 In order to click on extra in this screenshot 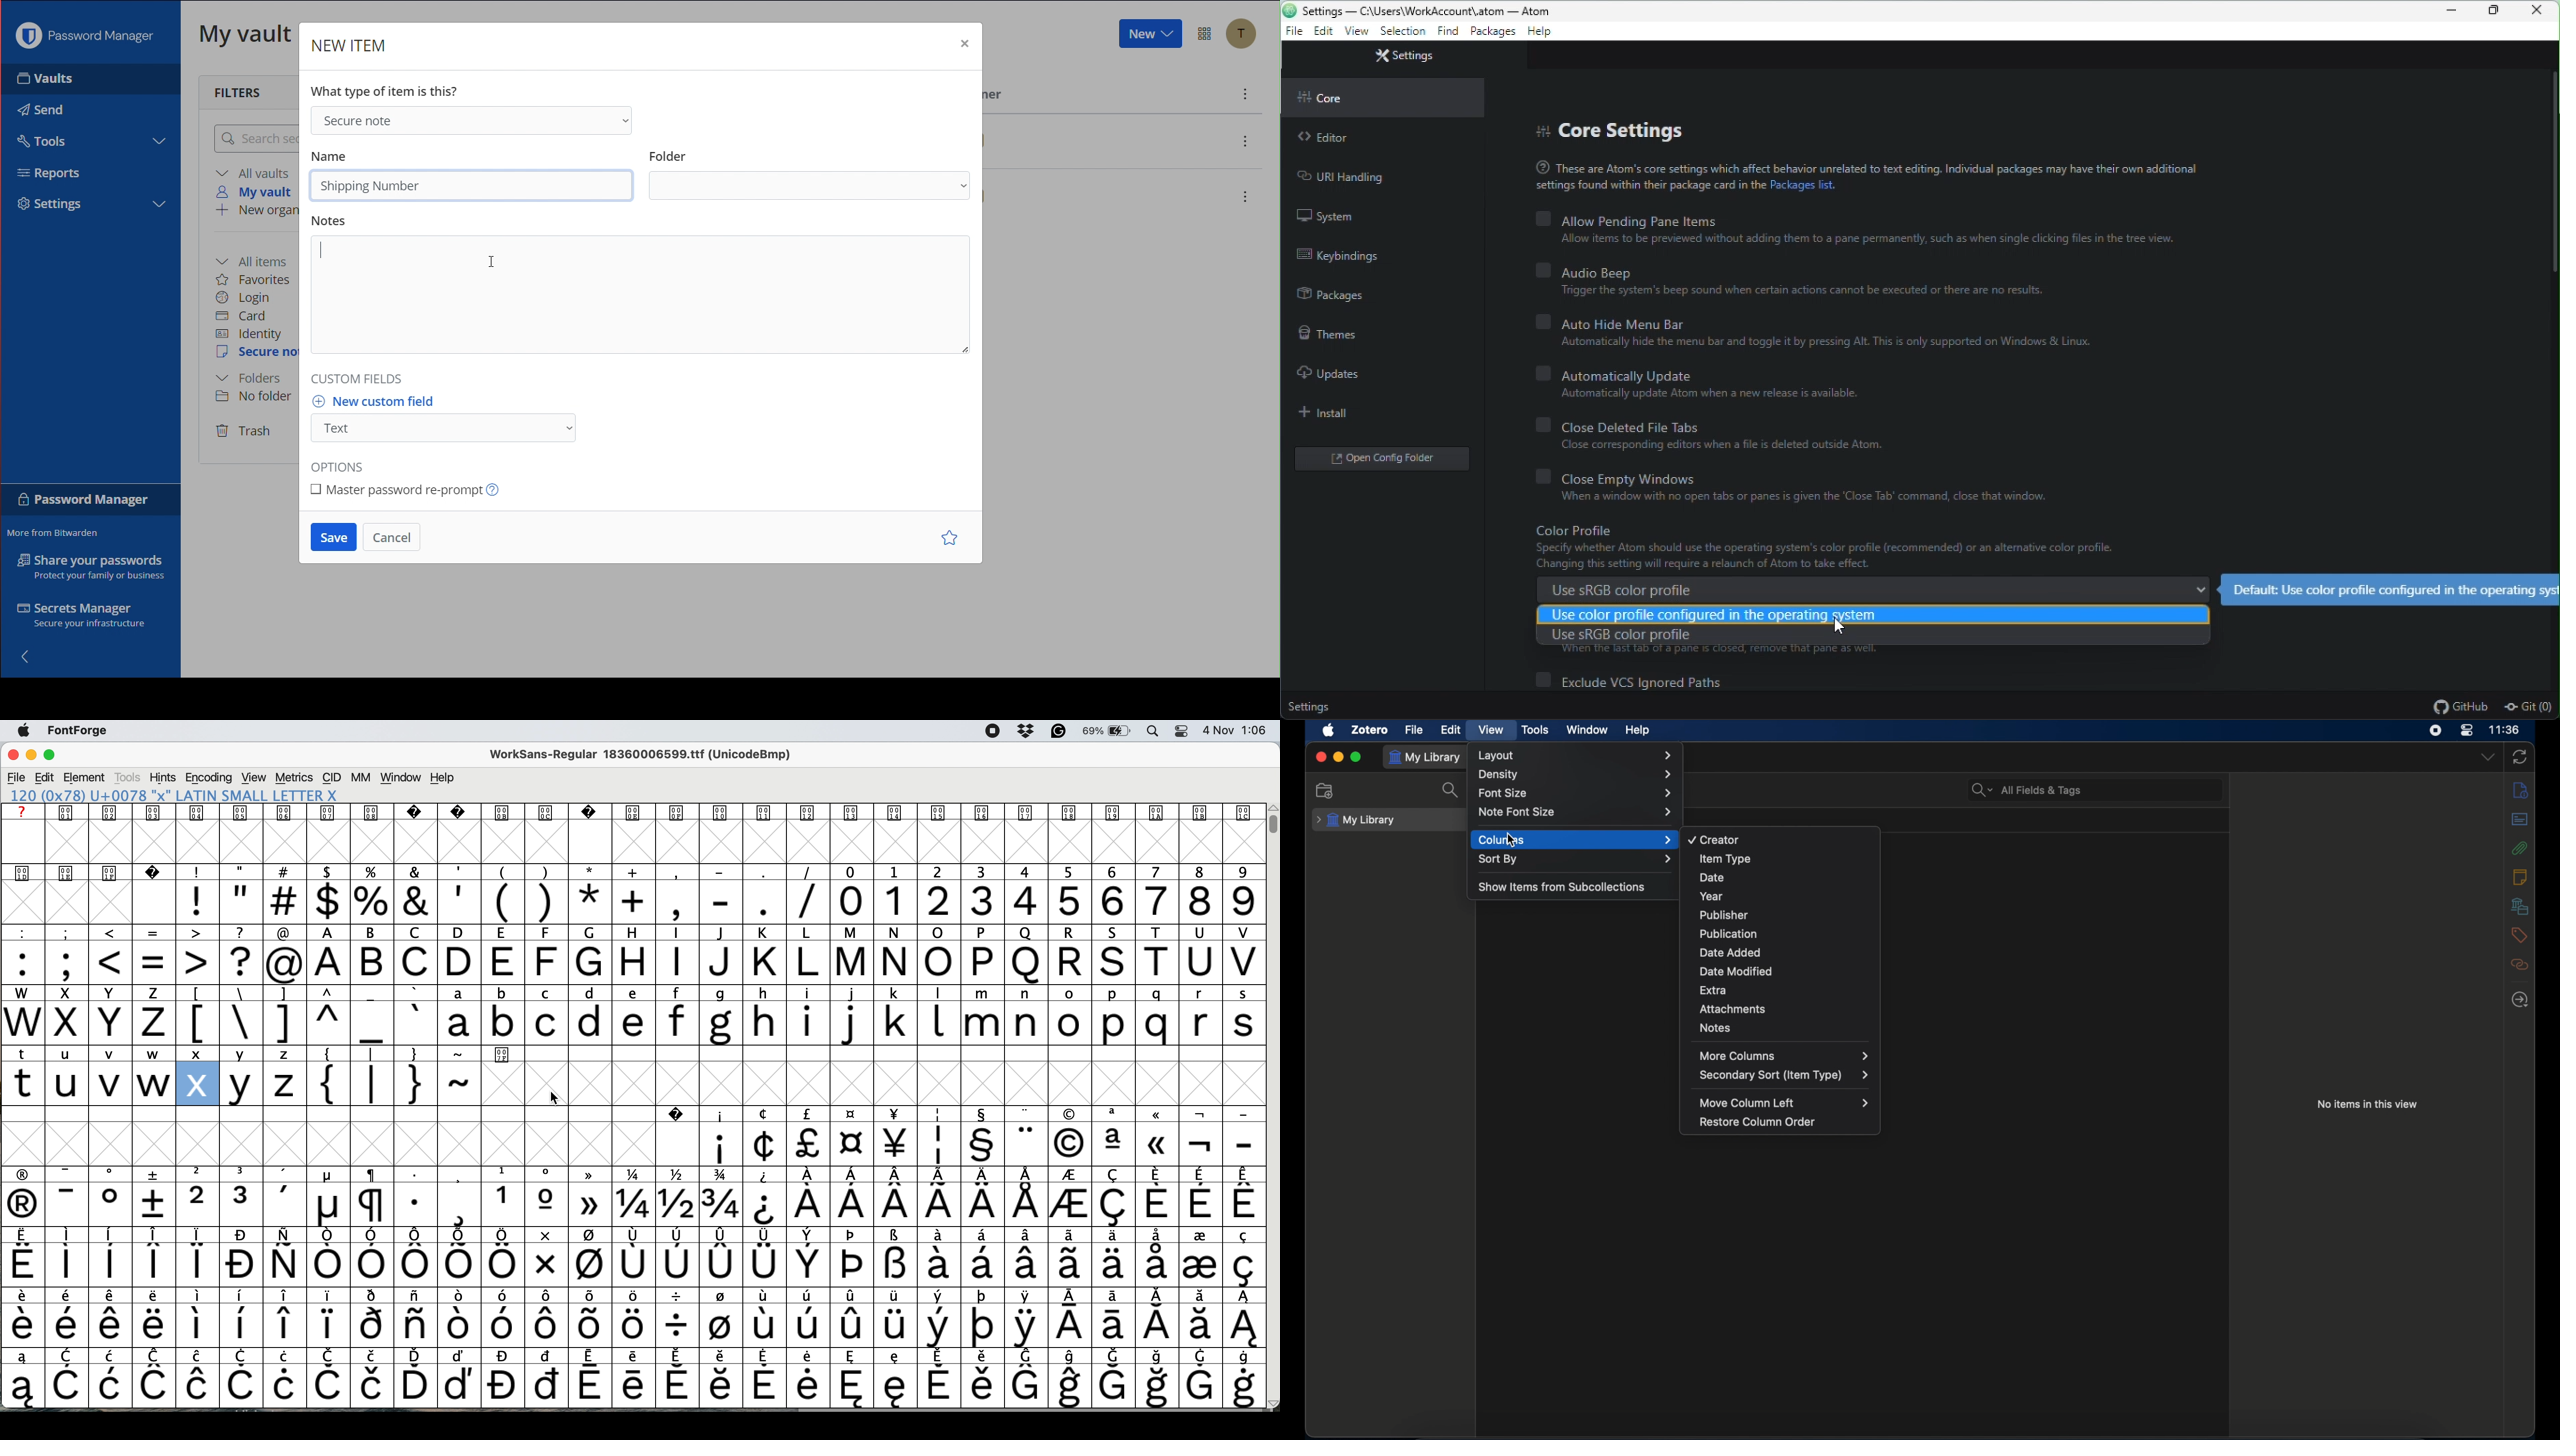, I will do `click(1715, 989)`.